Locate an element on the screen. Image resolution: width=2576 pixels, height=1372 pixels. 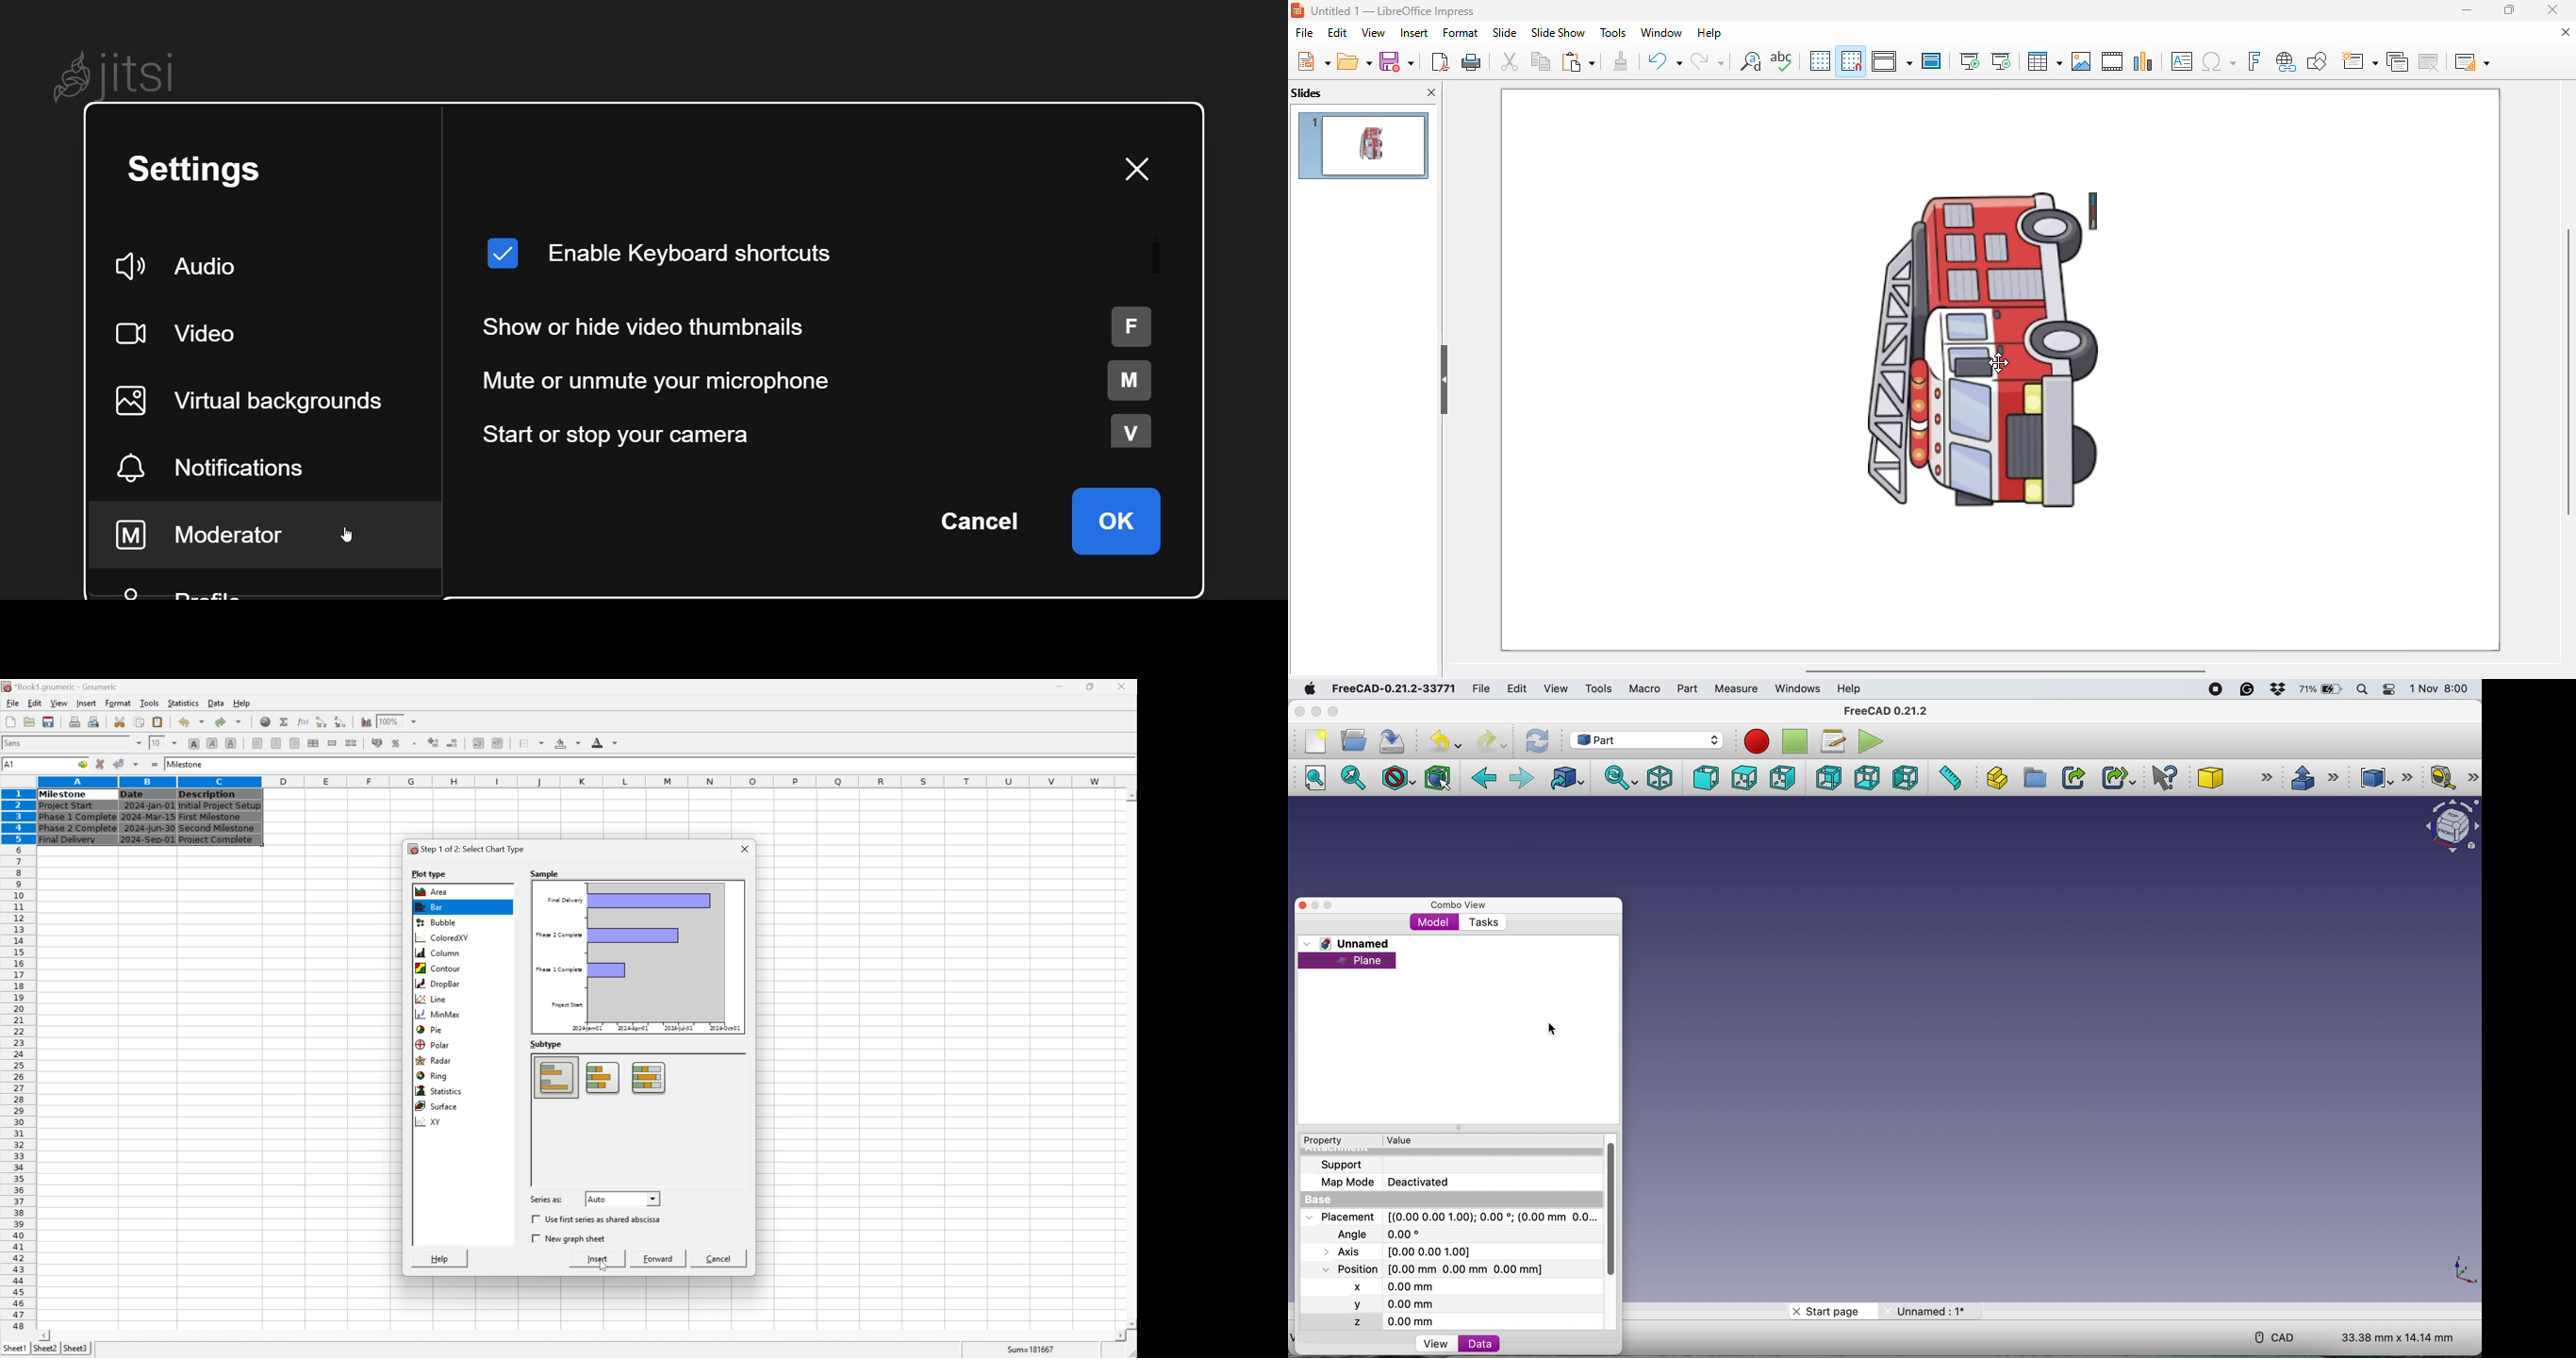
FreeCAD 0.21.2 is located at coordinates (1891, 711).